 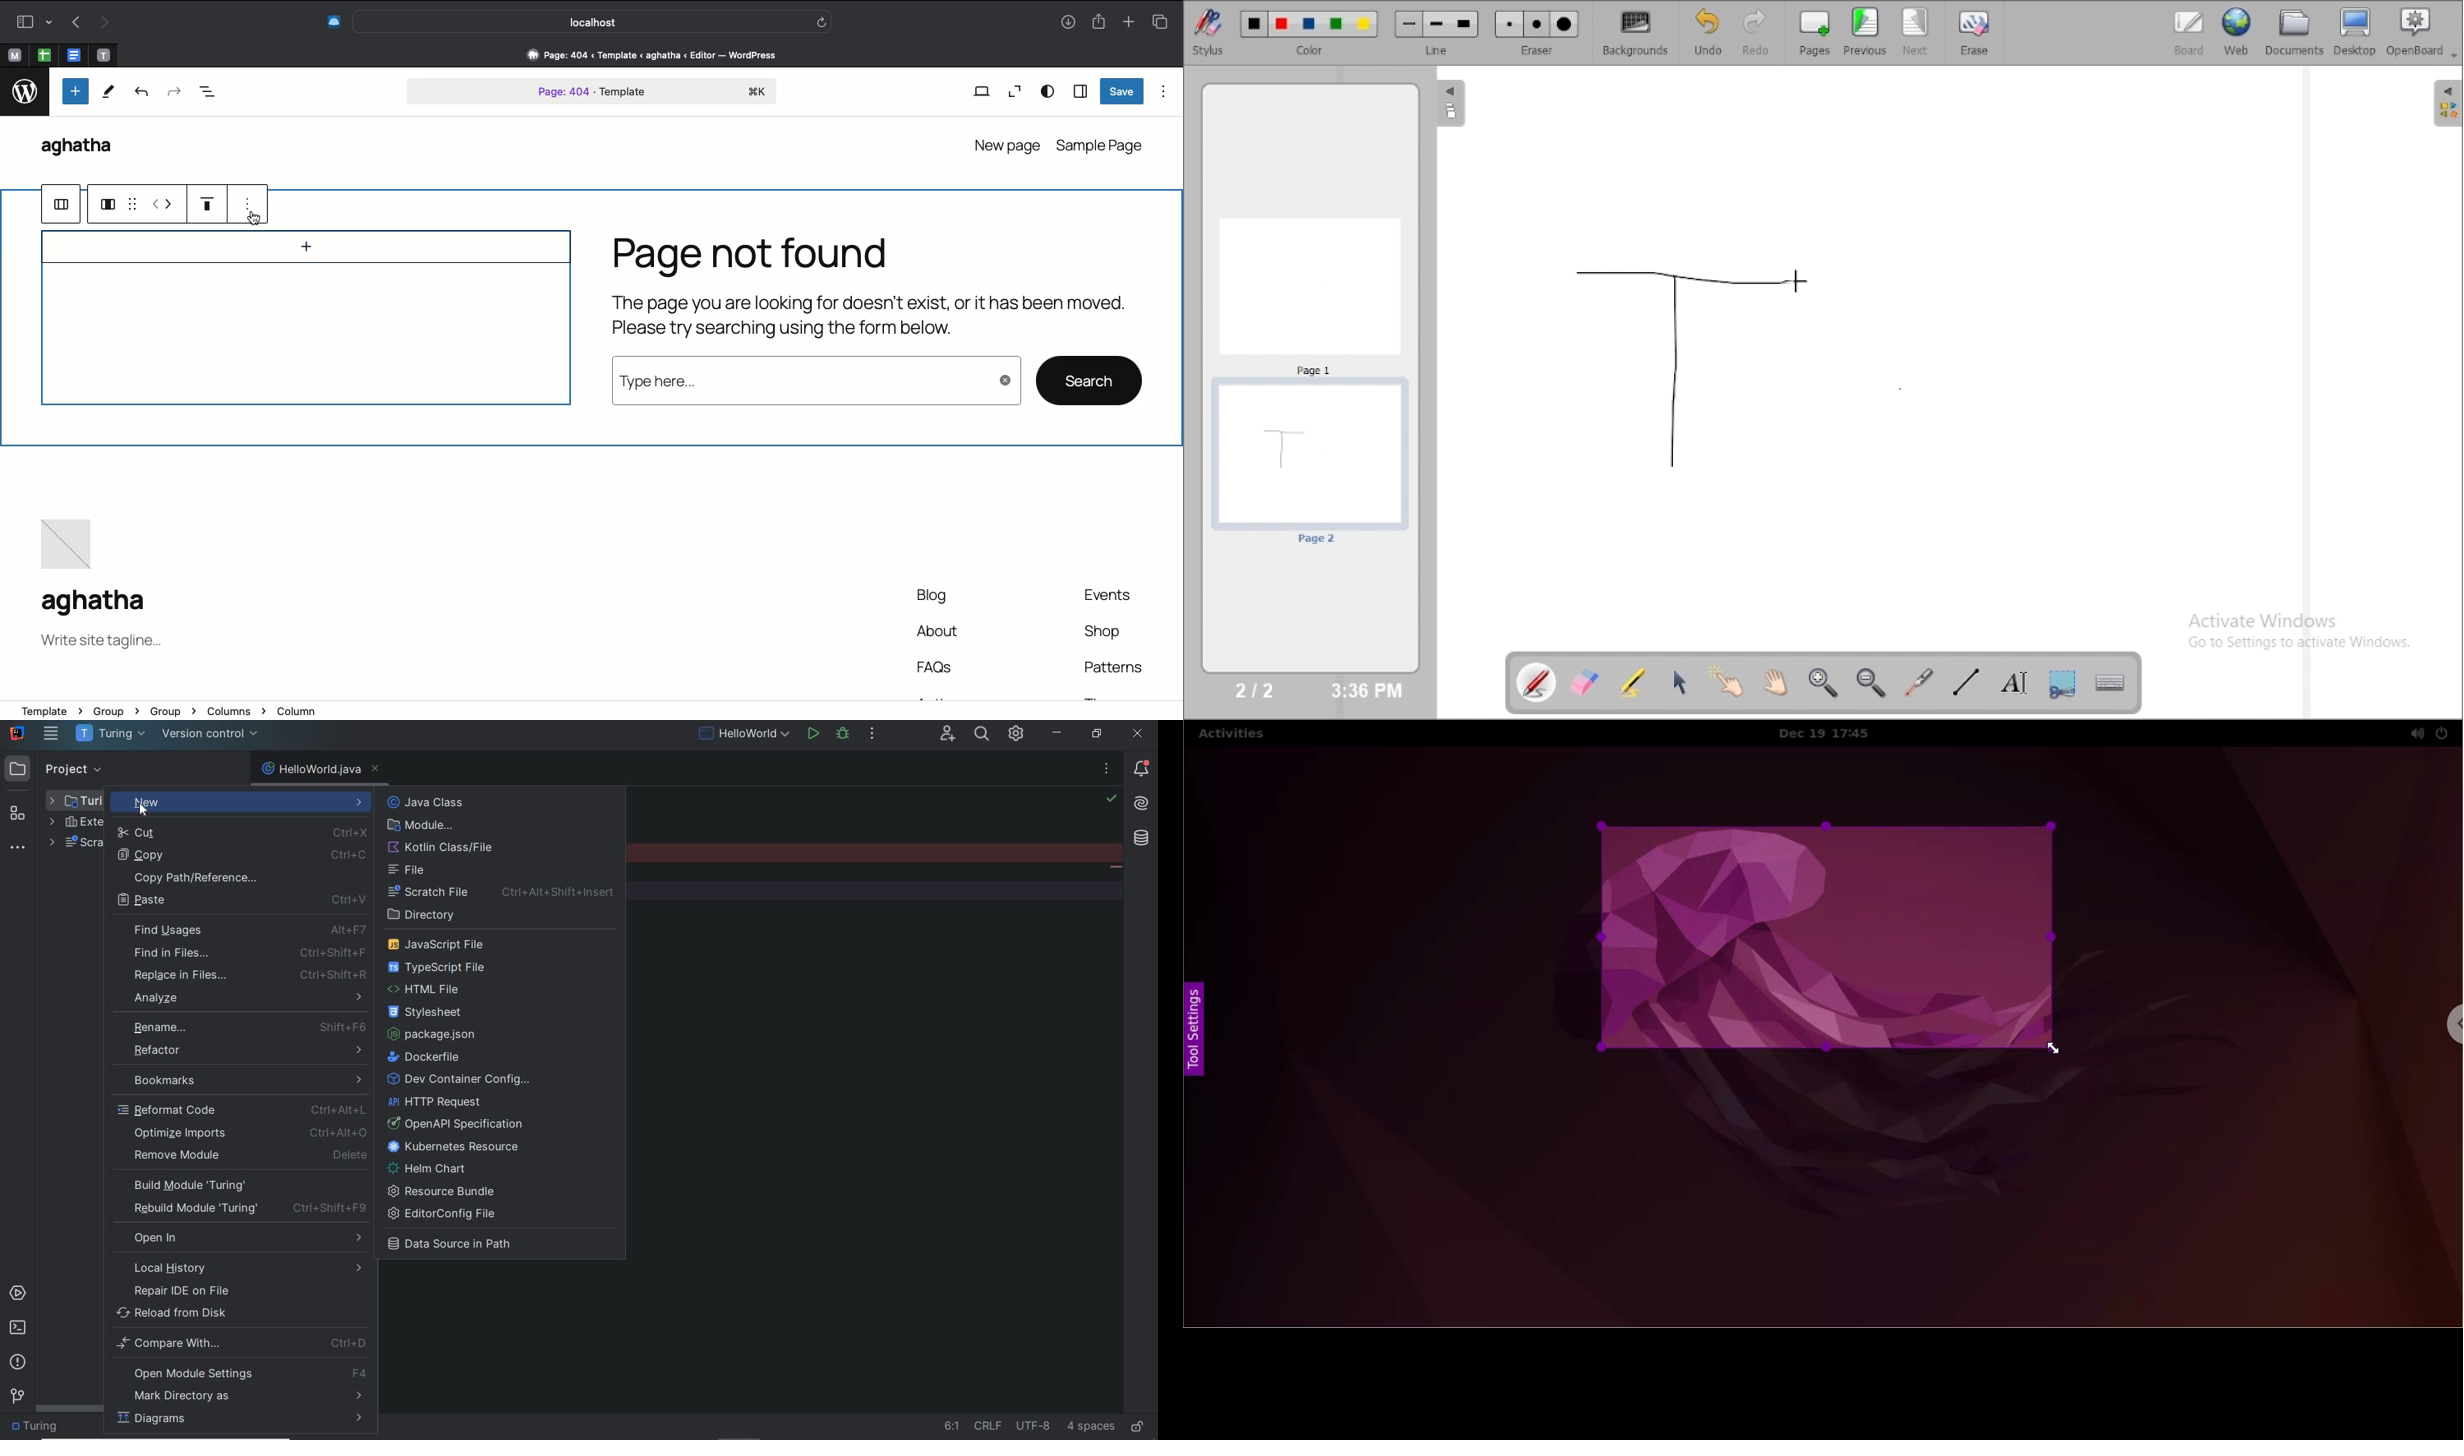 What do you see at coordinates (74, 91) in the screenshot?
I see `Add new block` at bounding box center [74, 91].